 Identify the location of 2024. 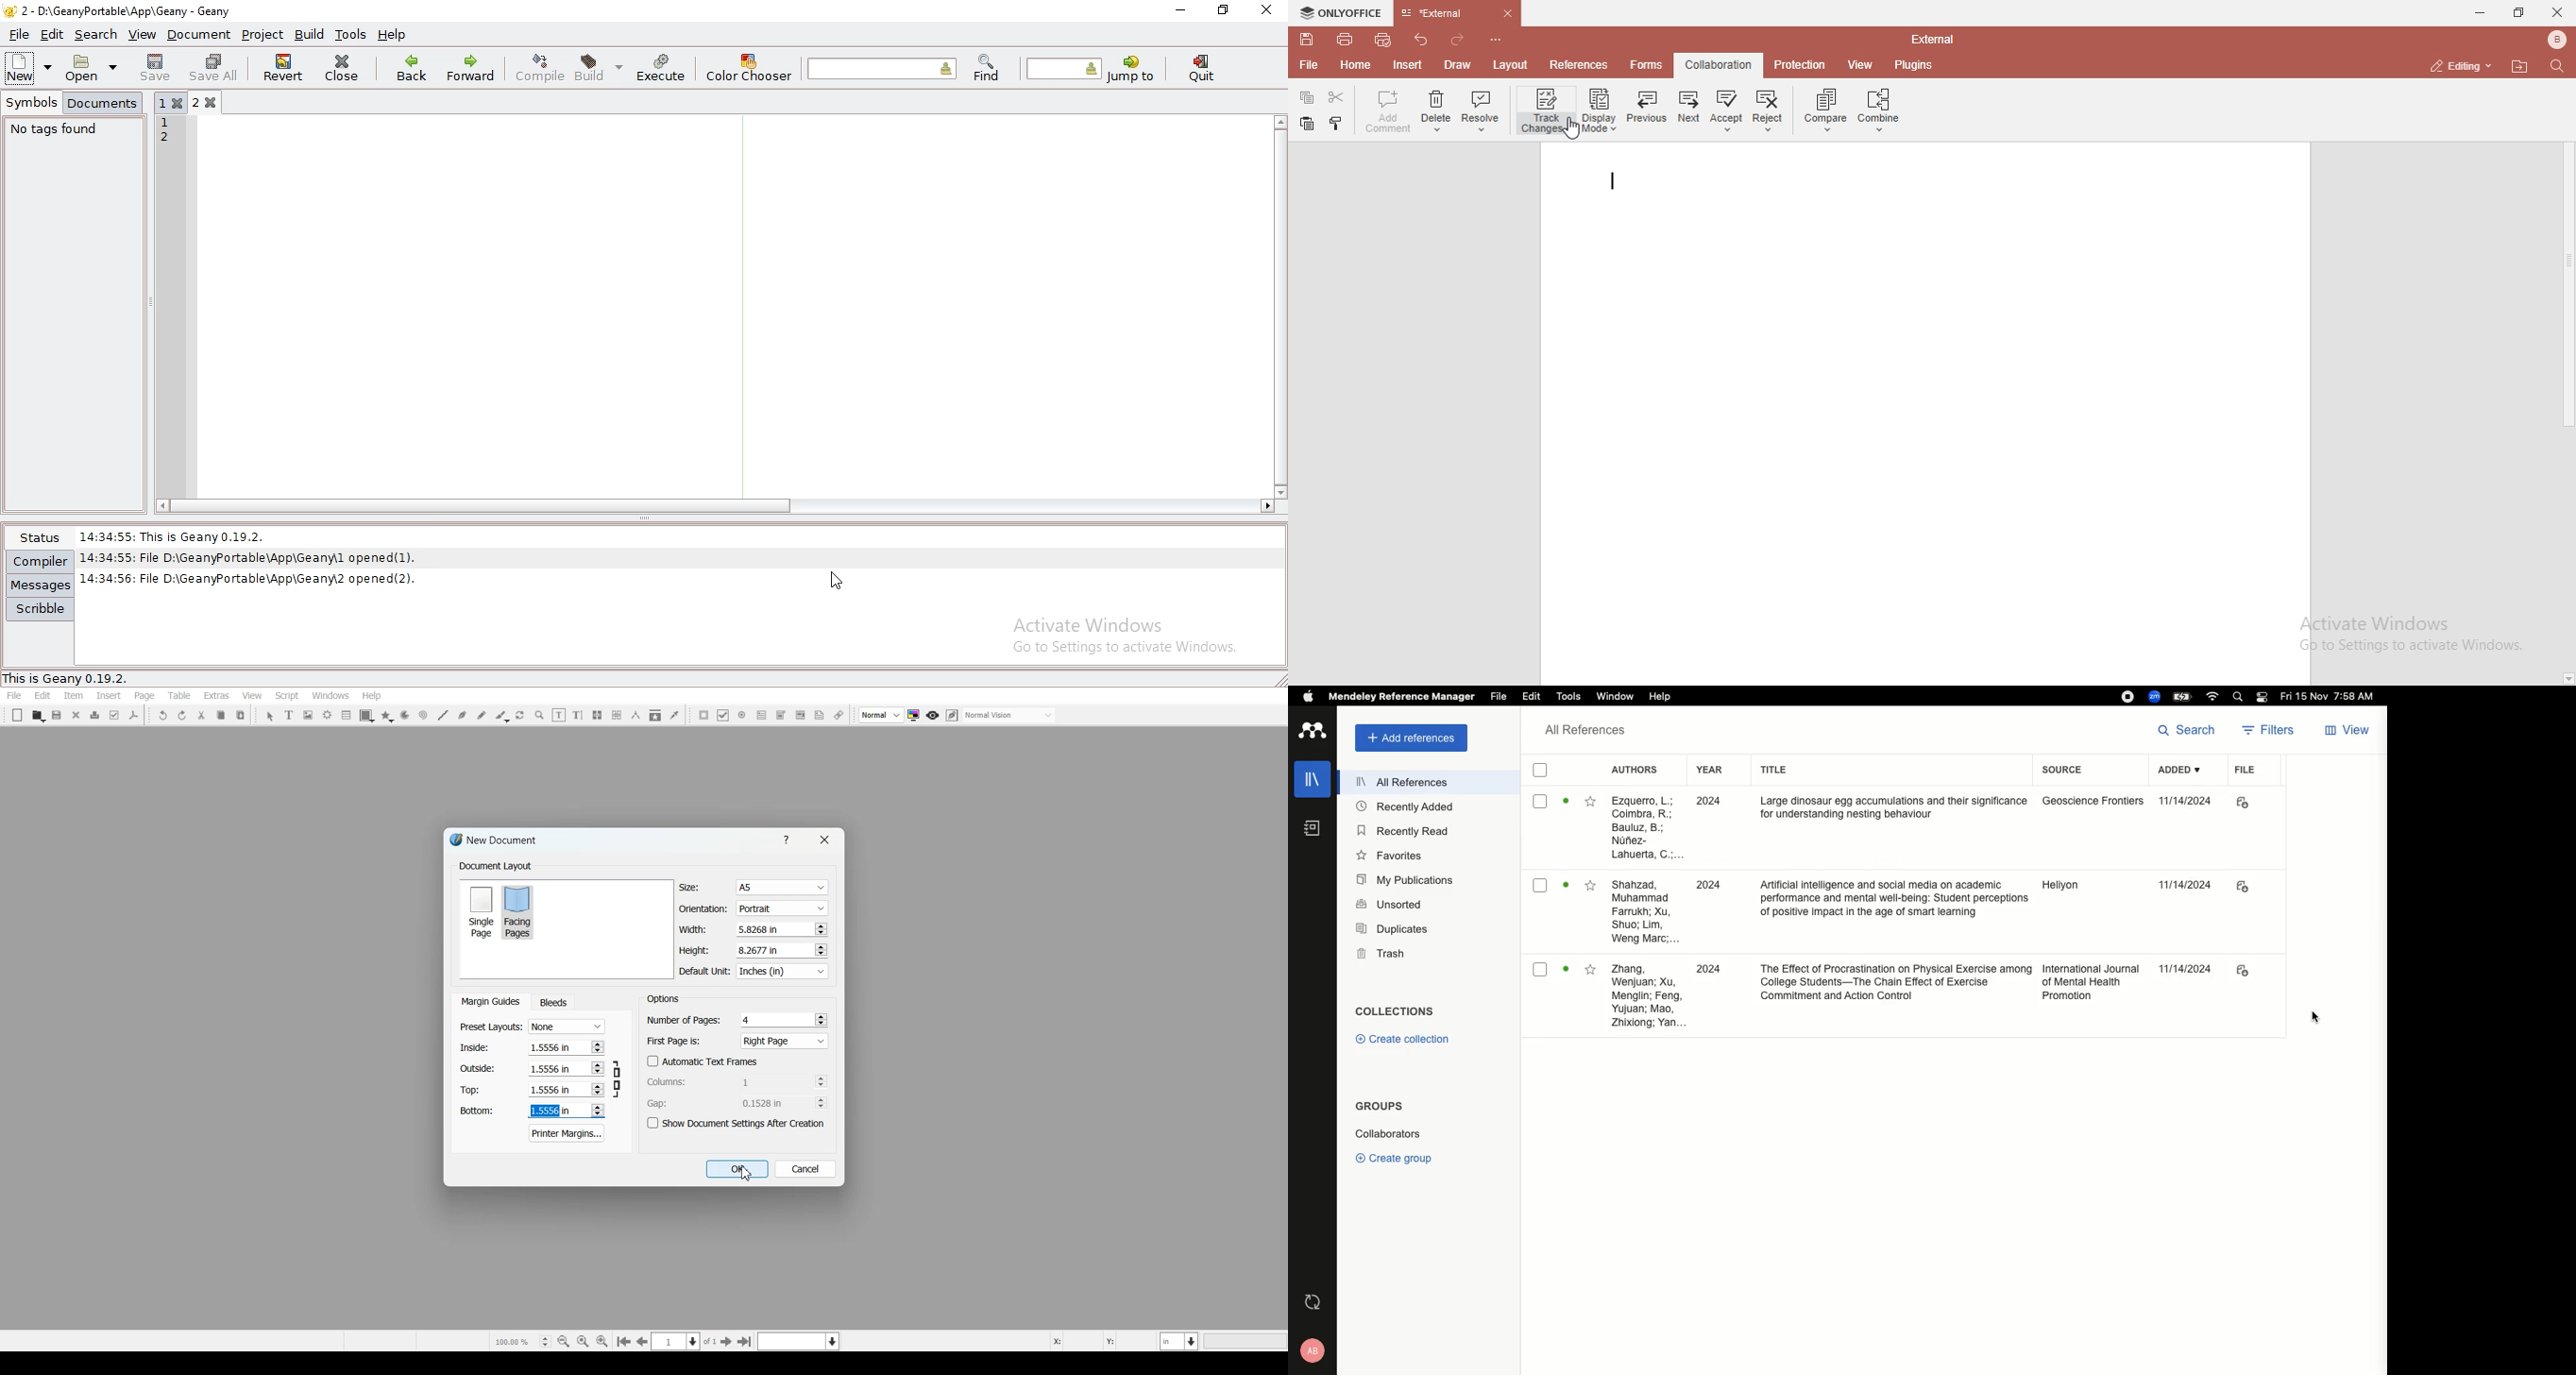
(1706, 970).